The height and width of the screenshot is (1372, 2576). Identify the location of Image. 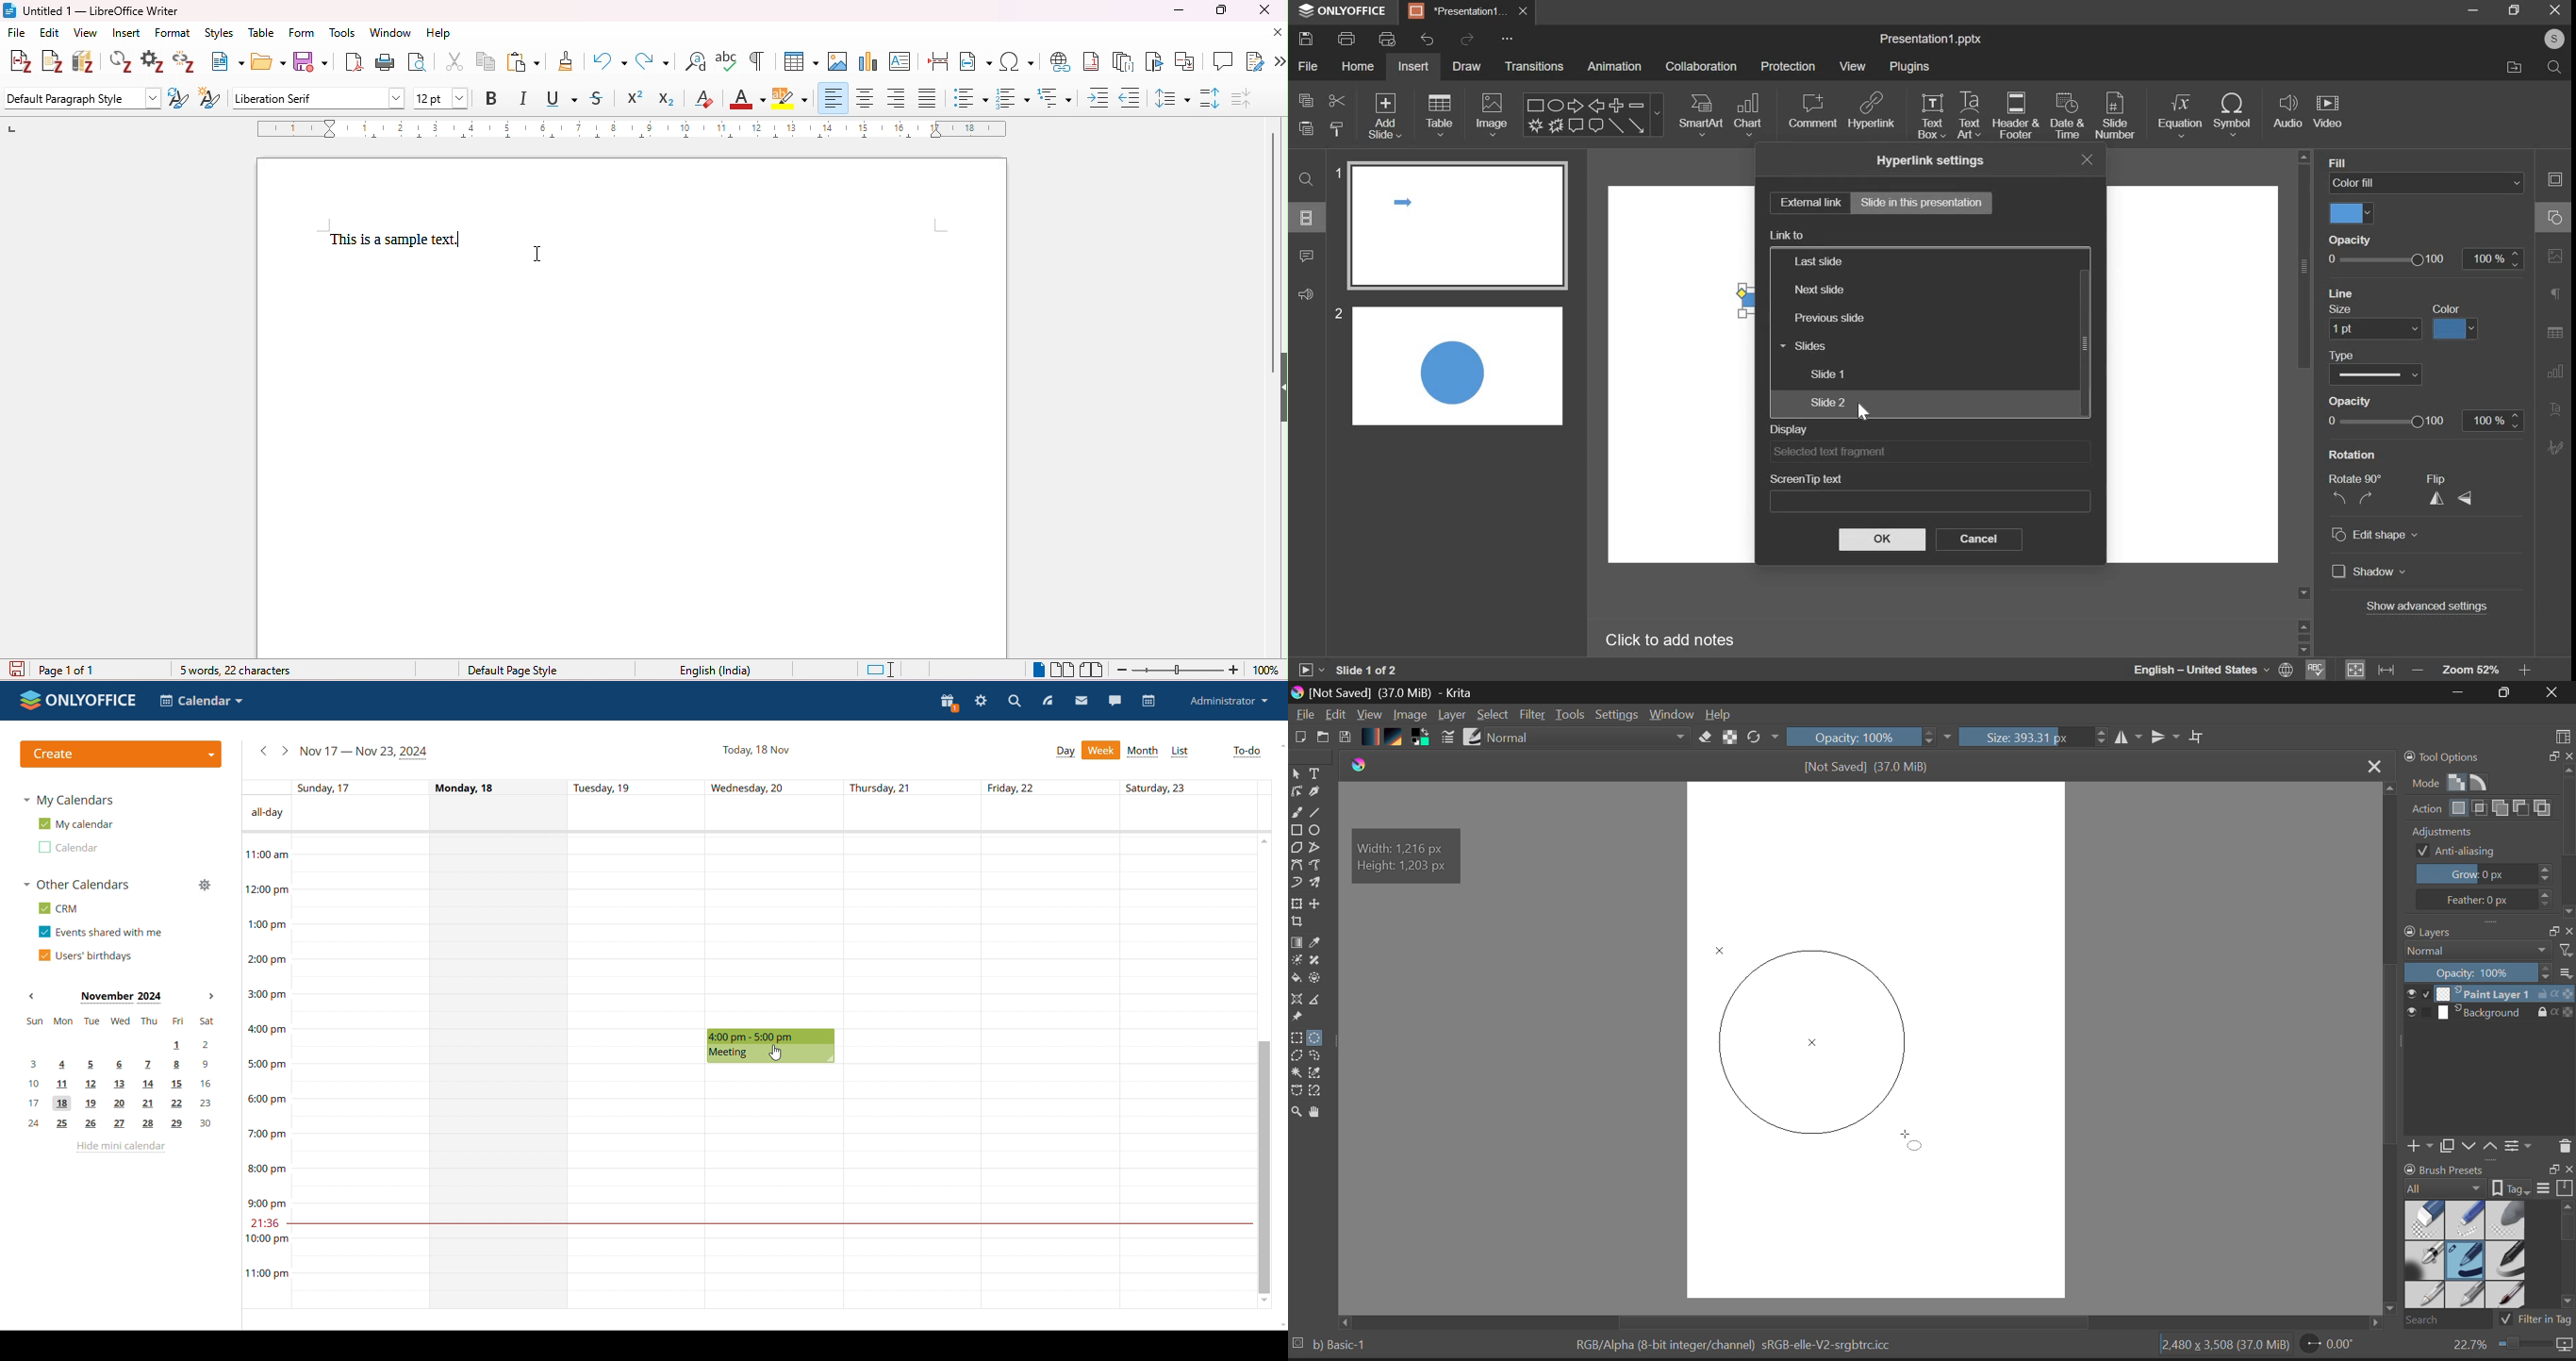
(1410, 714).